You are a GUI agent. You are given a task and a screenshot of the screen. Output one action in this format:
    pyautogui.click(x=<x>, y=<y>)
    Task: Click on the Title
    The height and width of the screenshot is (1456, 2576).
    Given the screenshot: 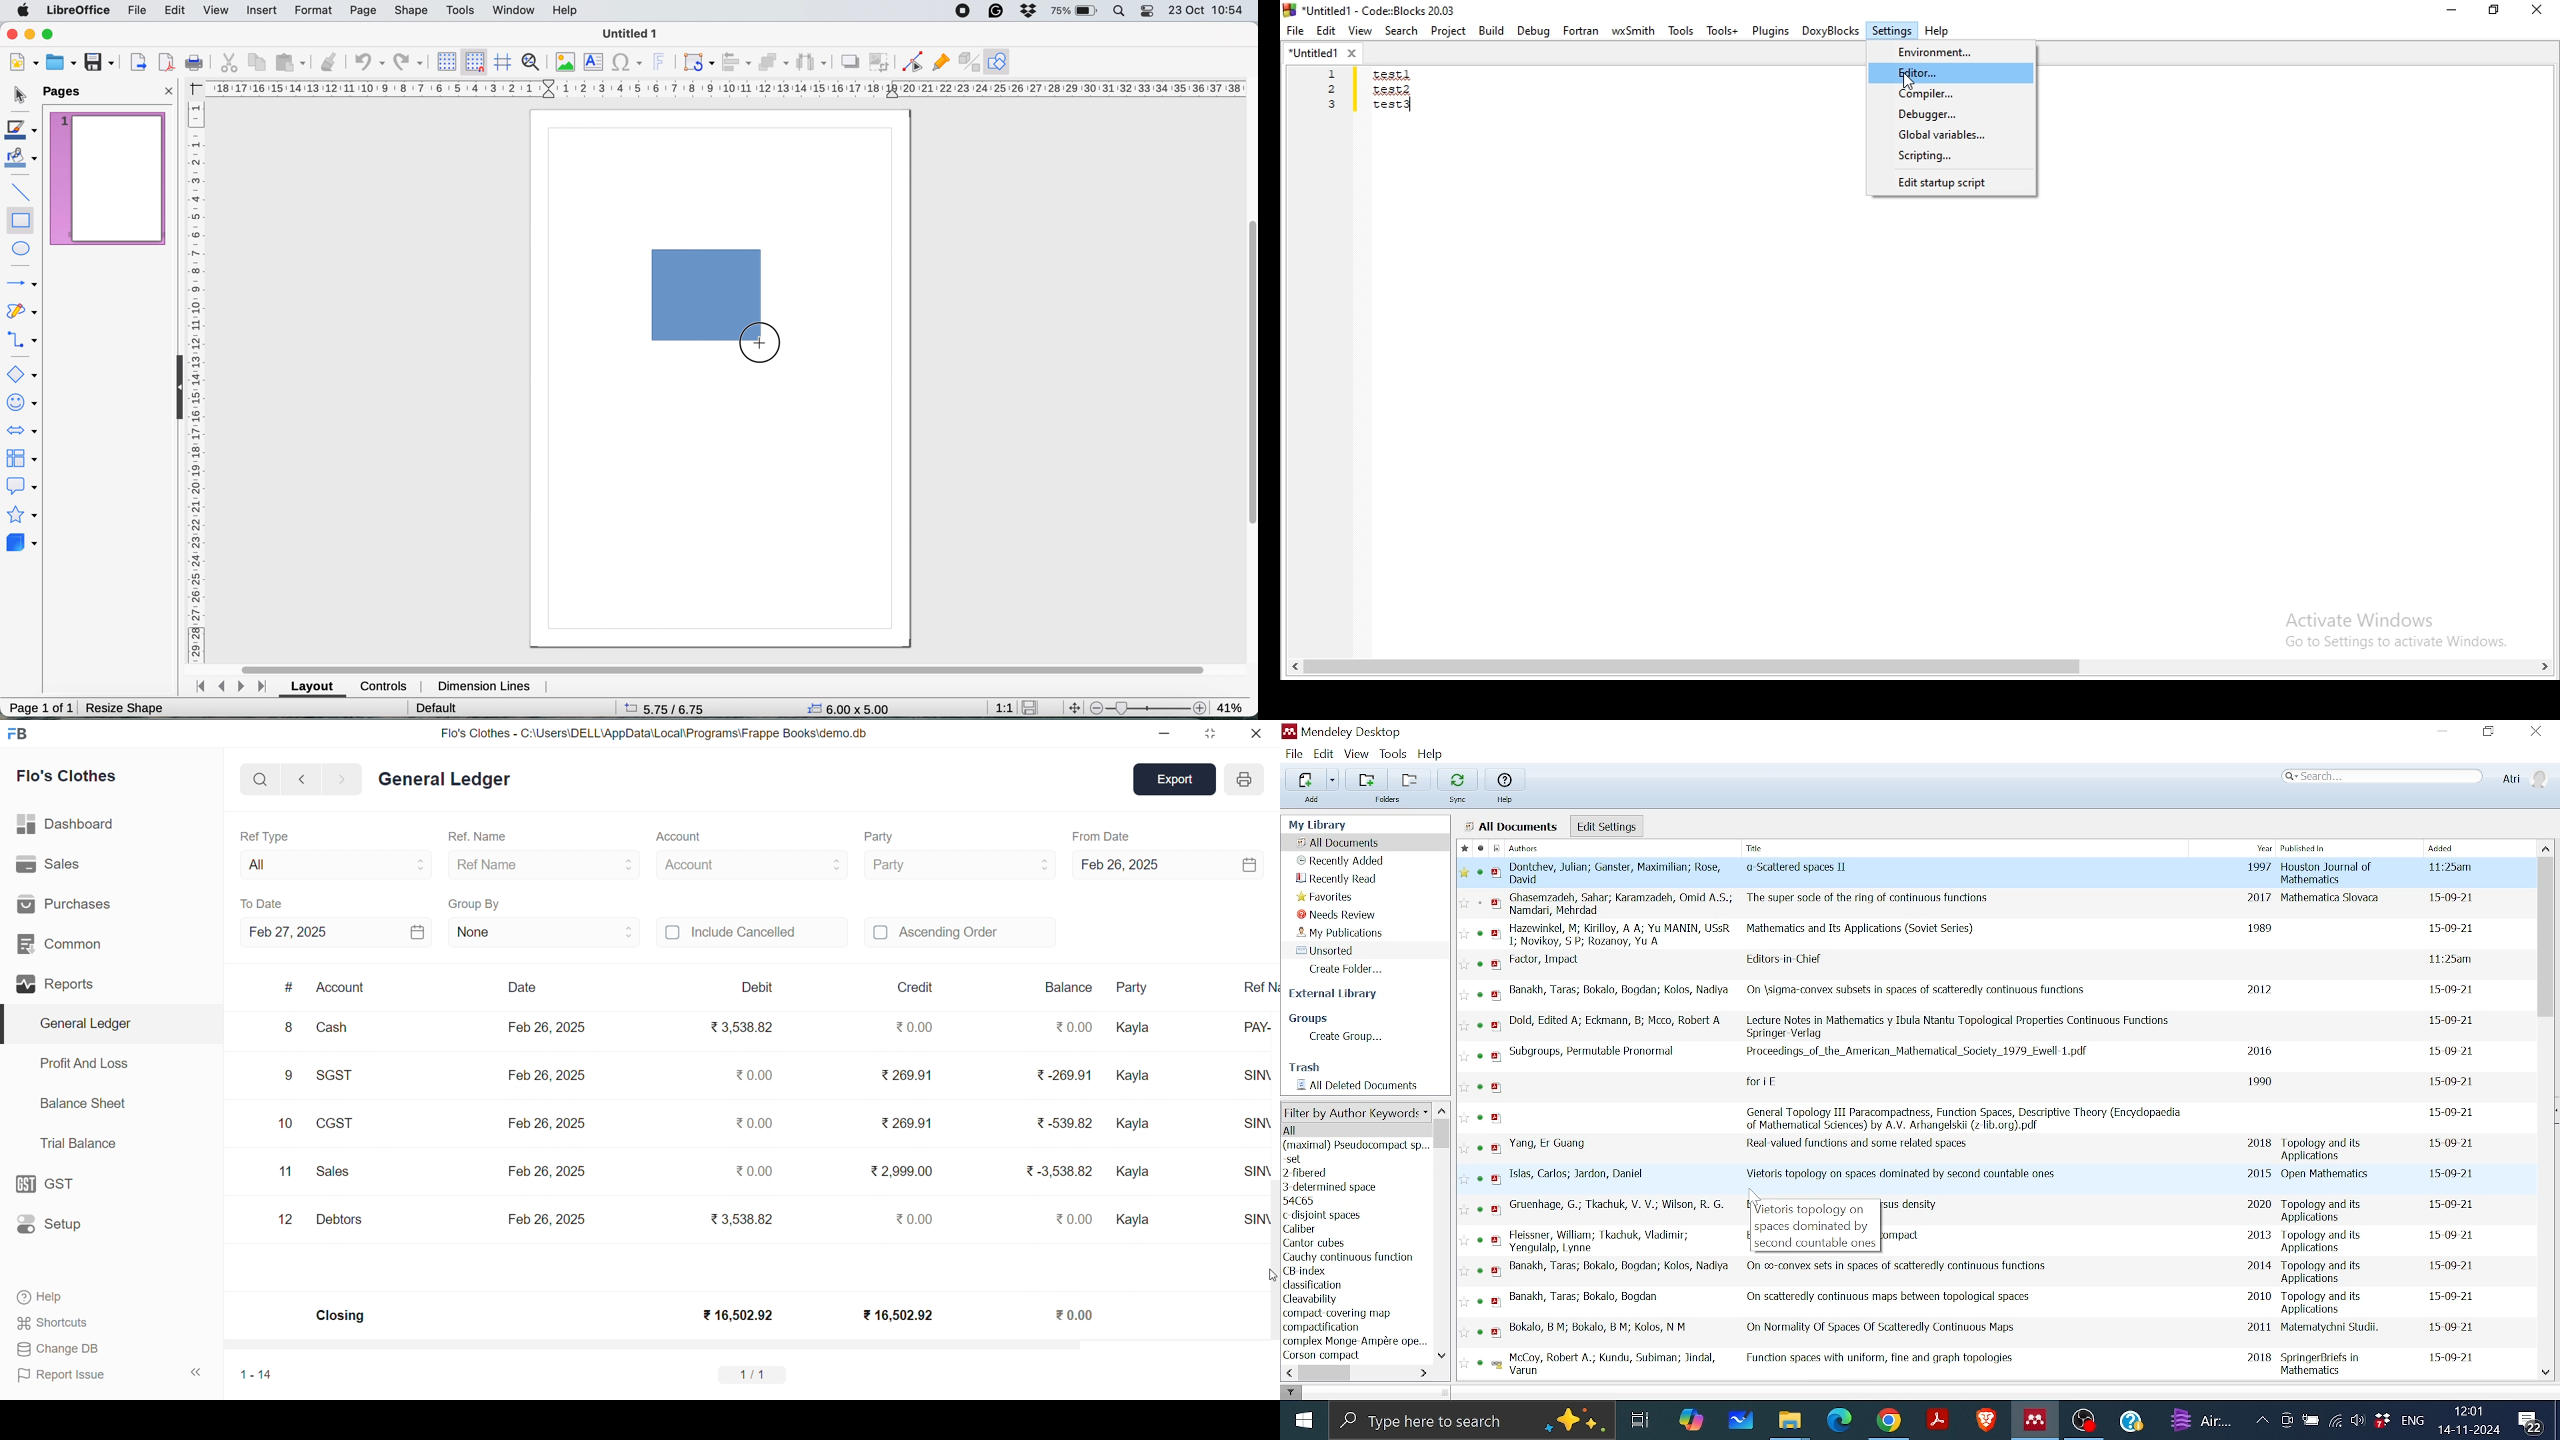 What is the action you would take?
    pyautogui.click(x=1899, y=1175)
    